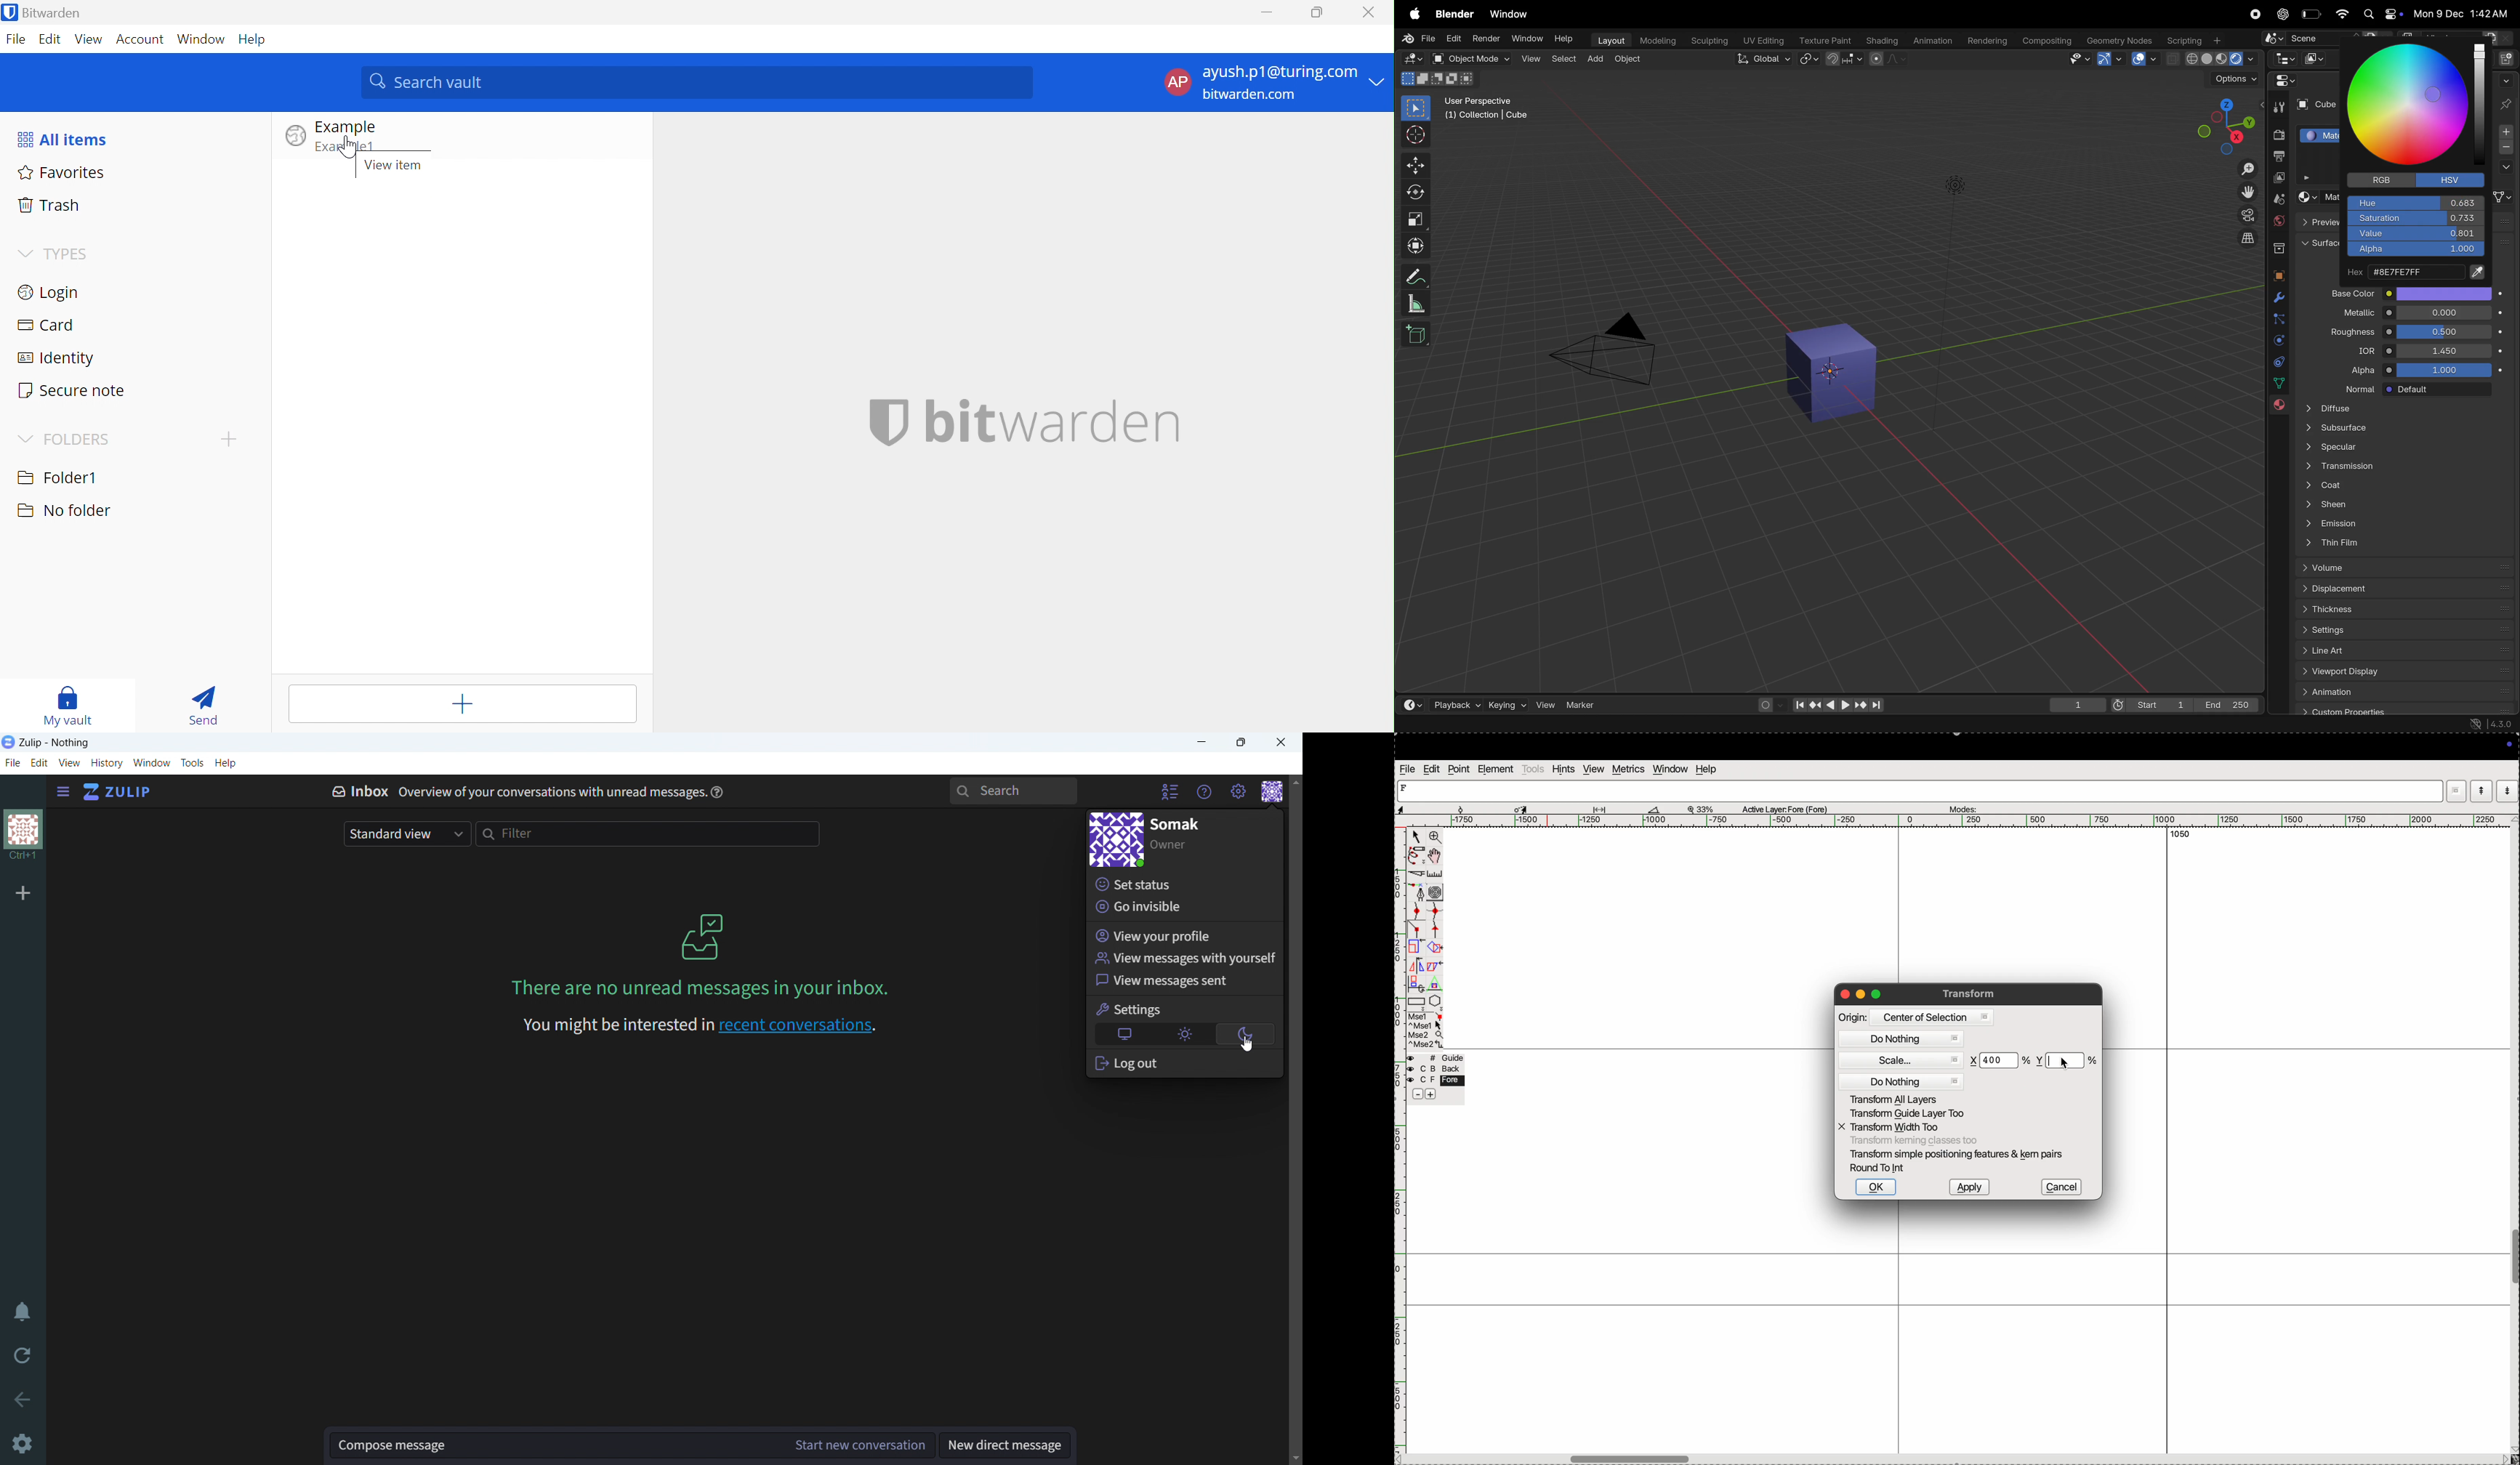 The height and width of the screenshot is (1484, 2520). What do you see at coordinates (8, 743) in the screenshot?
I see `logo` at bounding box center [8, 743].